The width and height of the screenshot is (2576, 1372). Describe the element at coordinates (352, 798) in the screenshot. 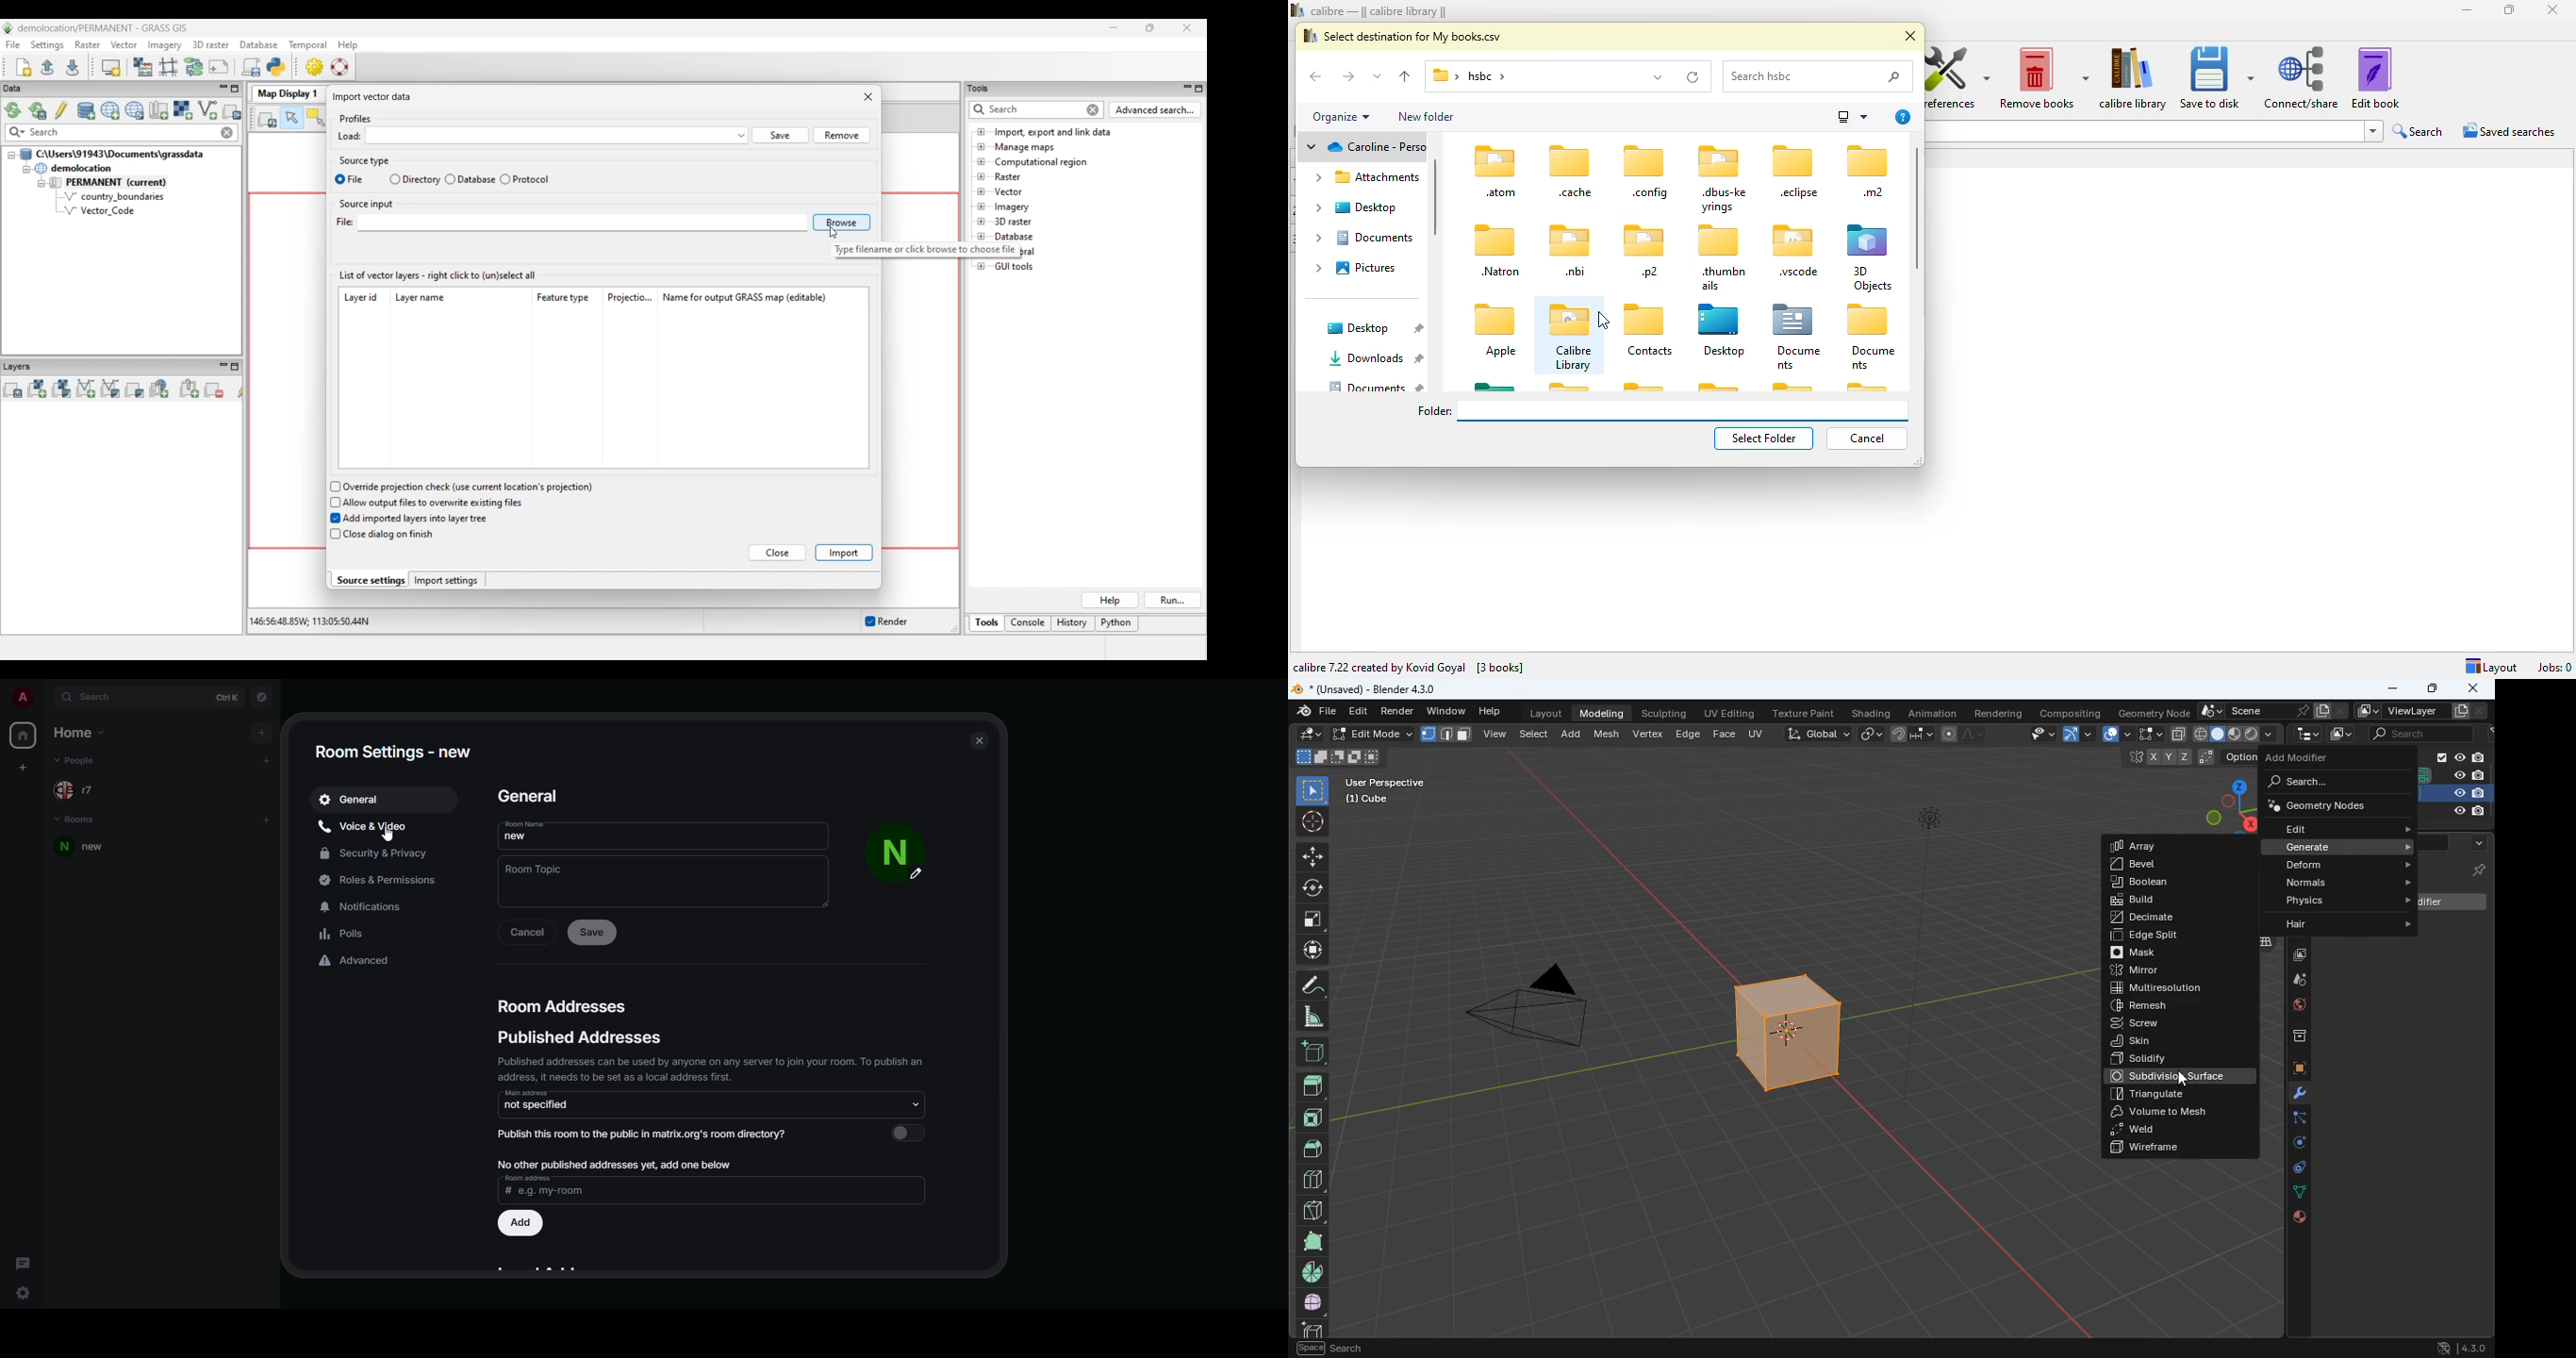

I see `general` at that location.